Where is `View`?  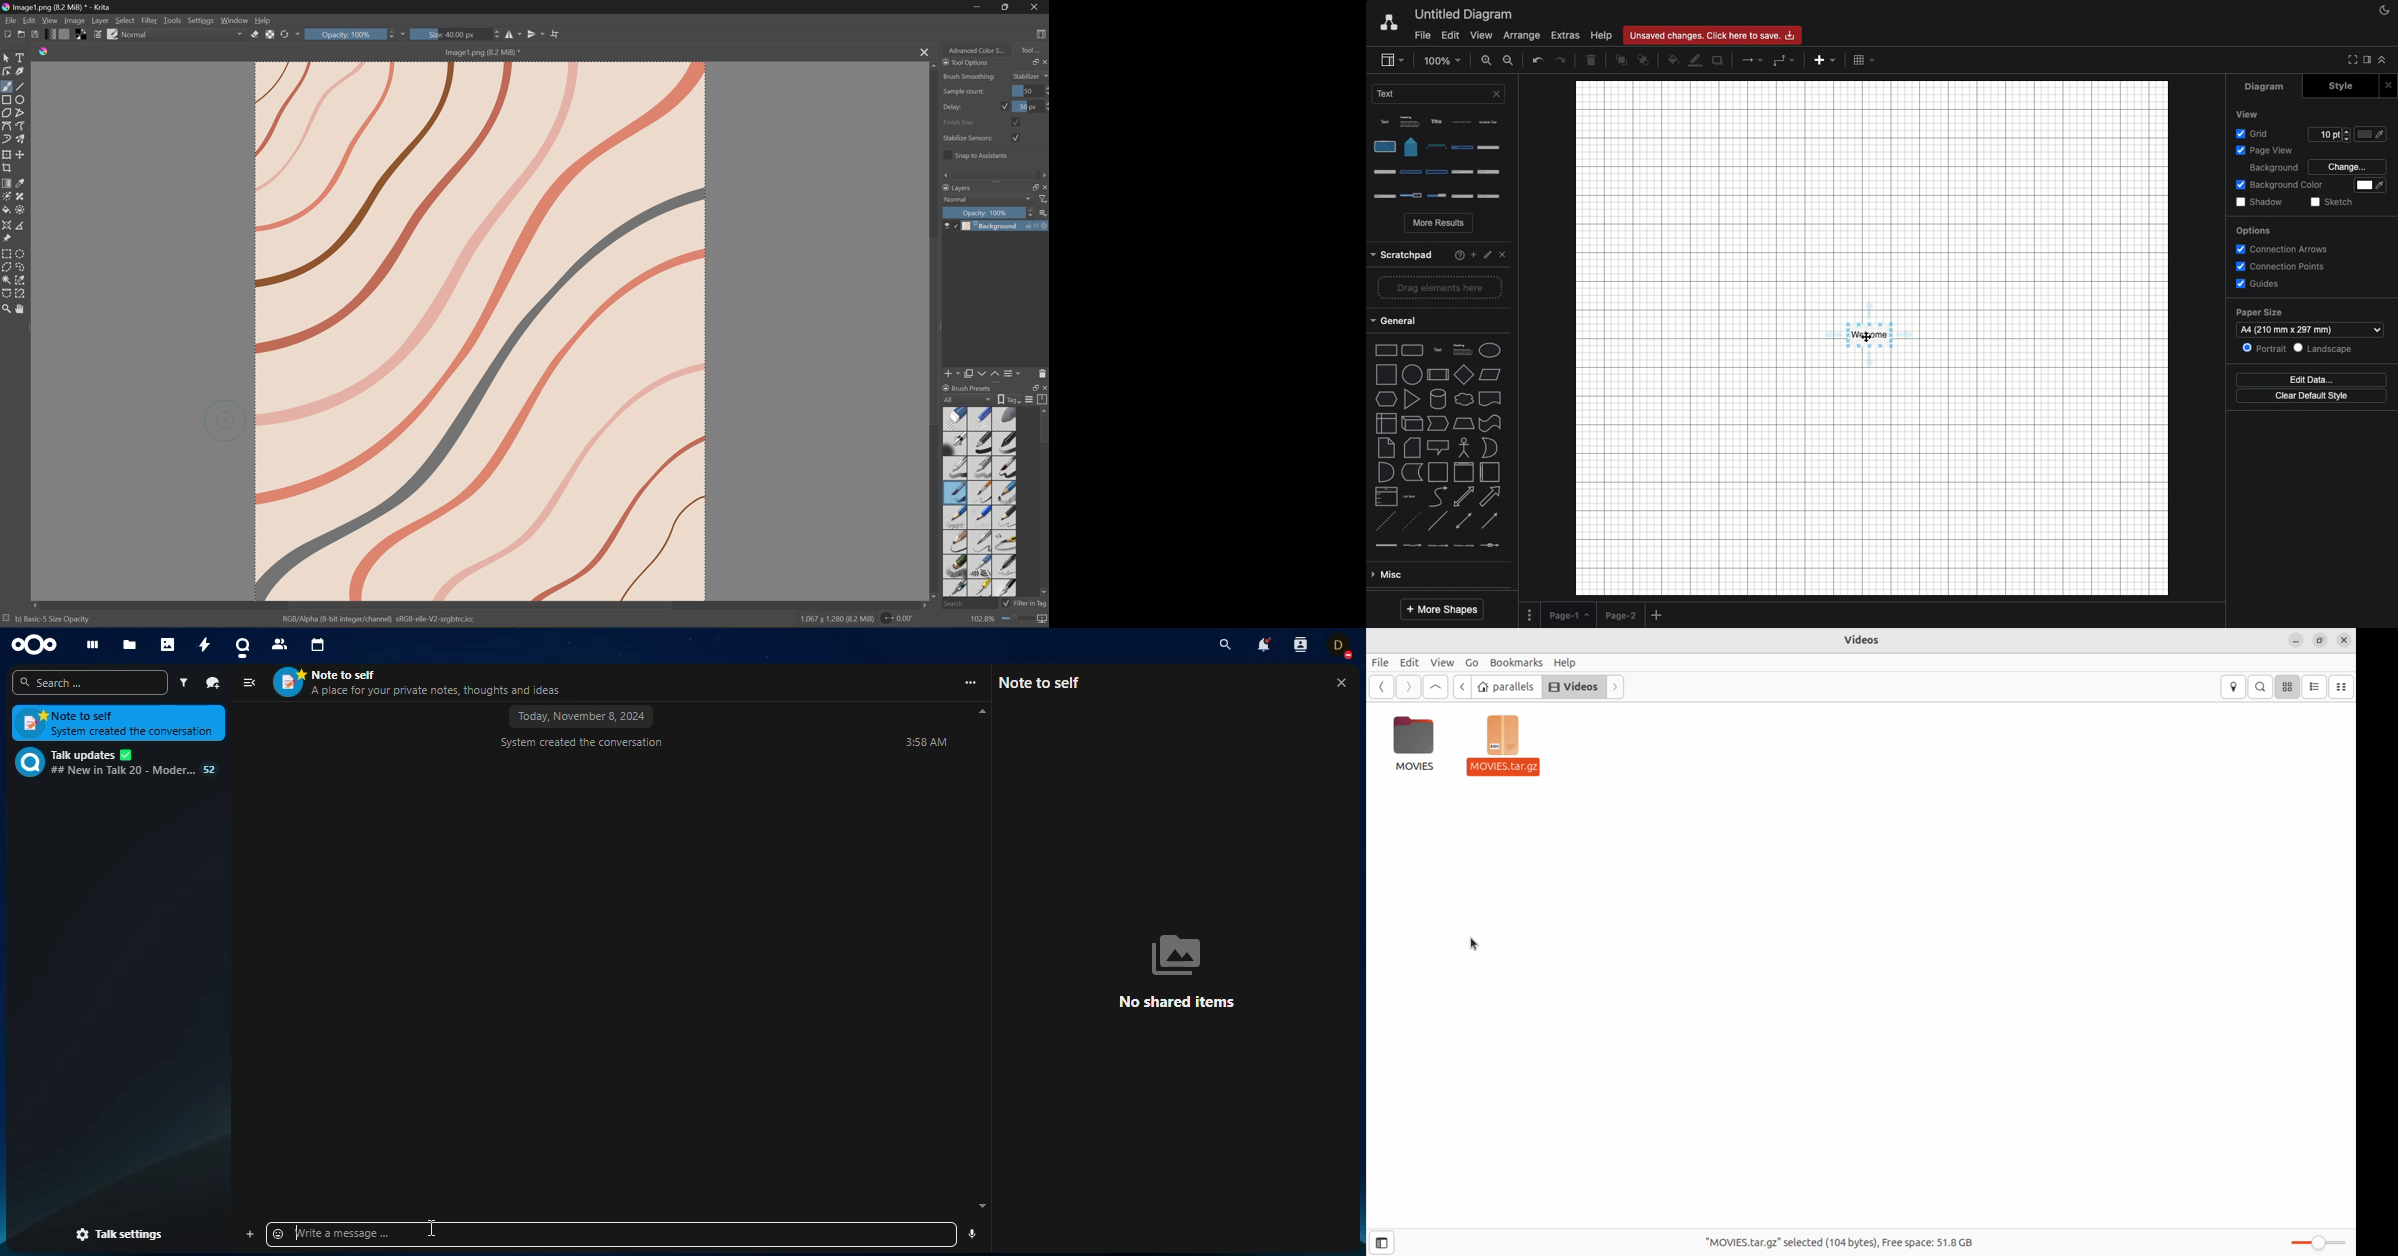 View is located at coordinates (1482, 37).